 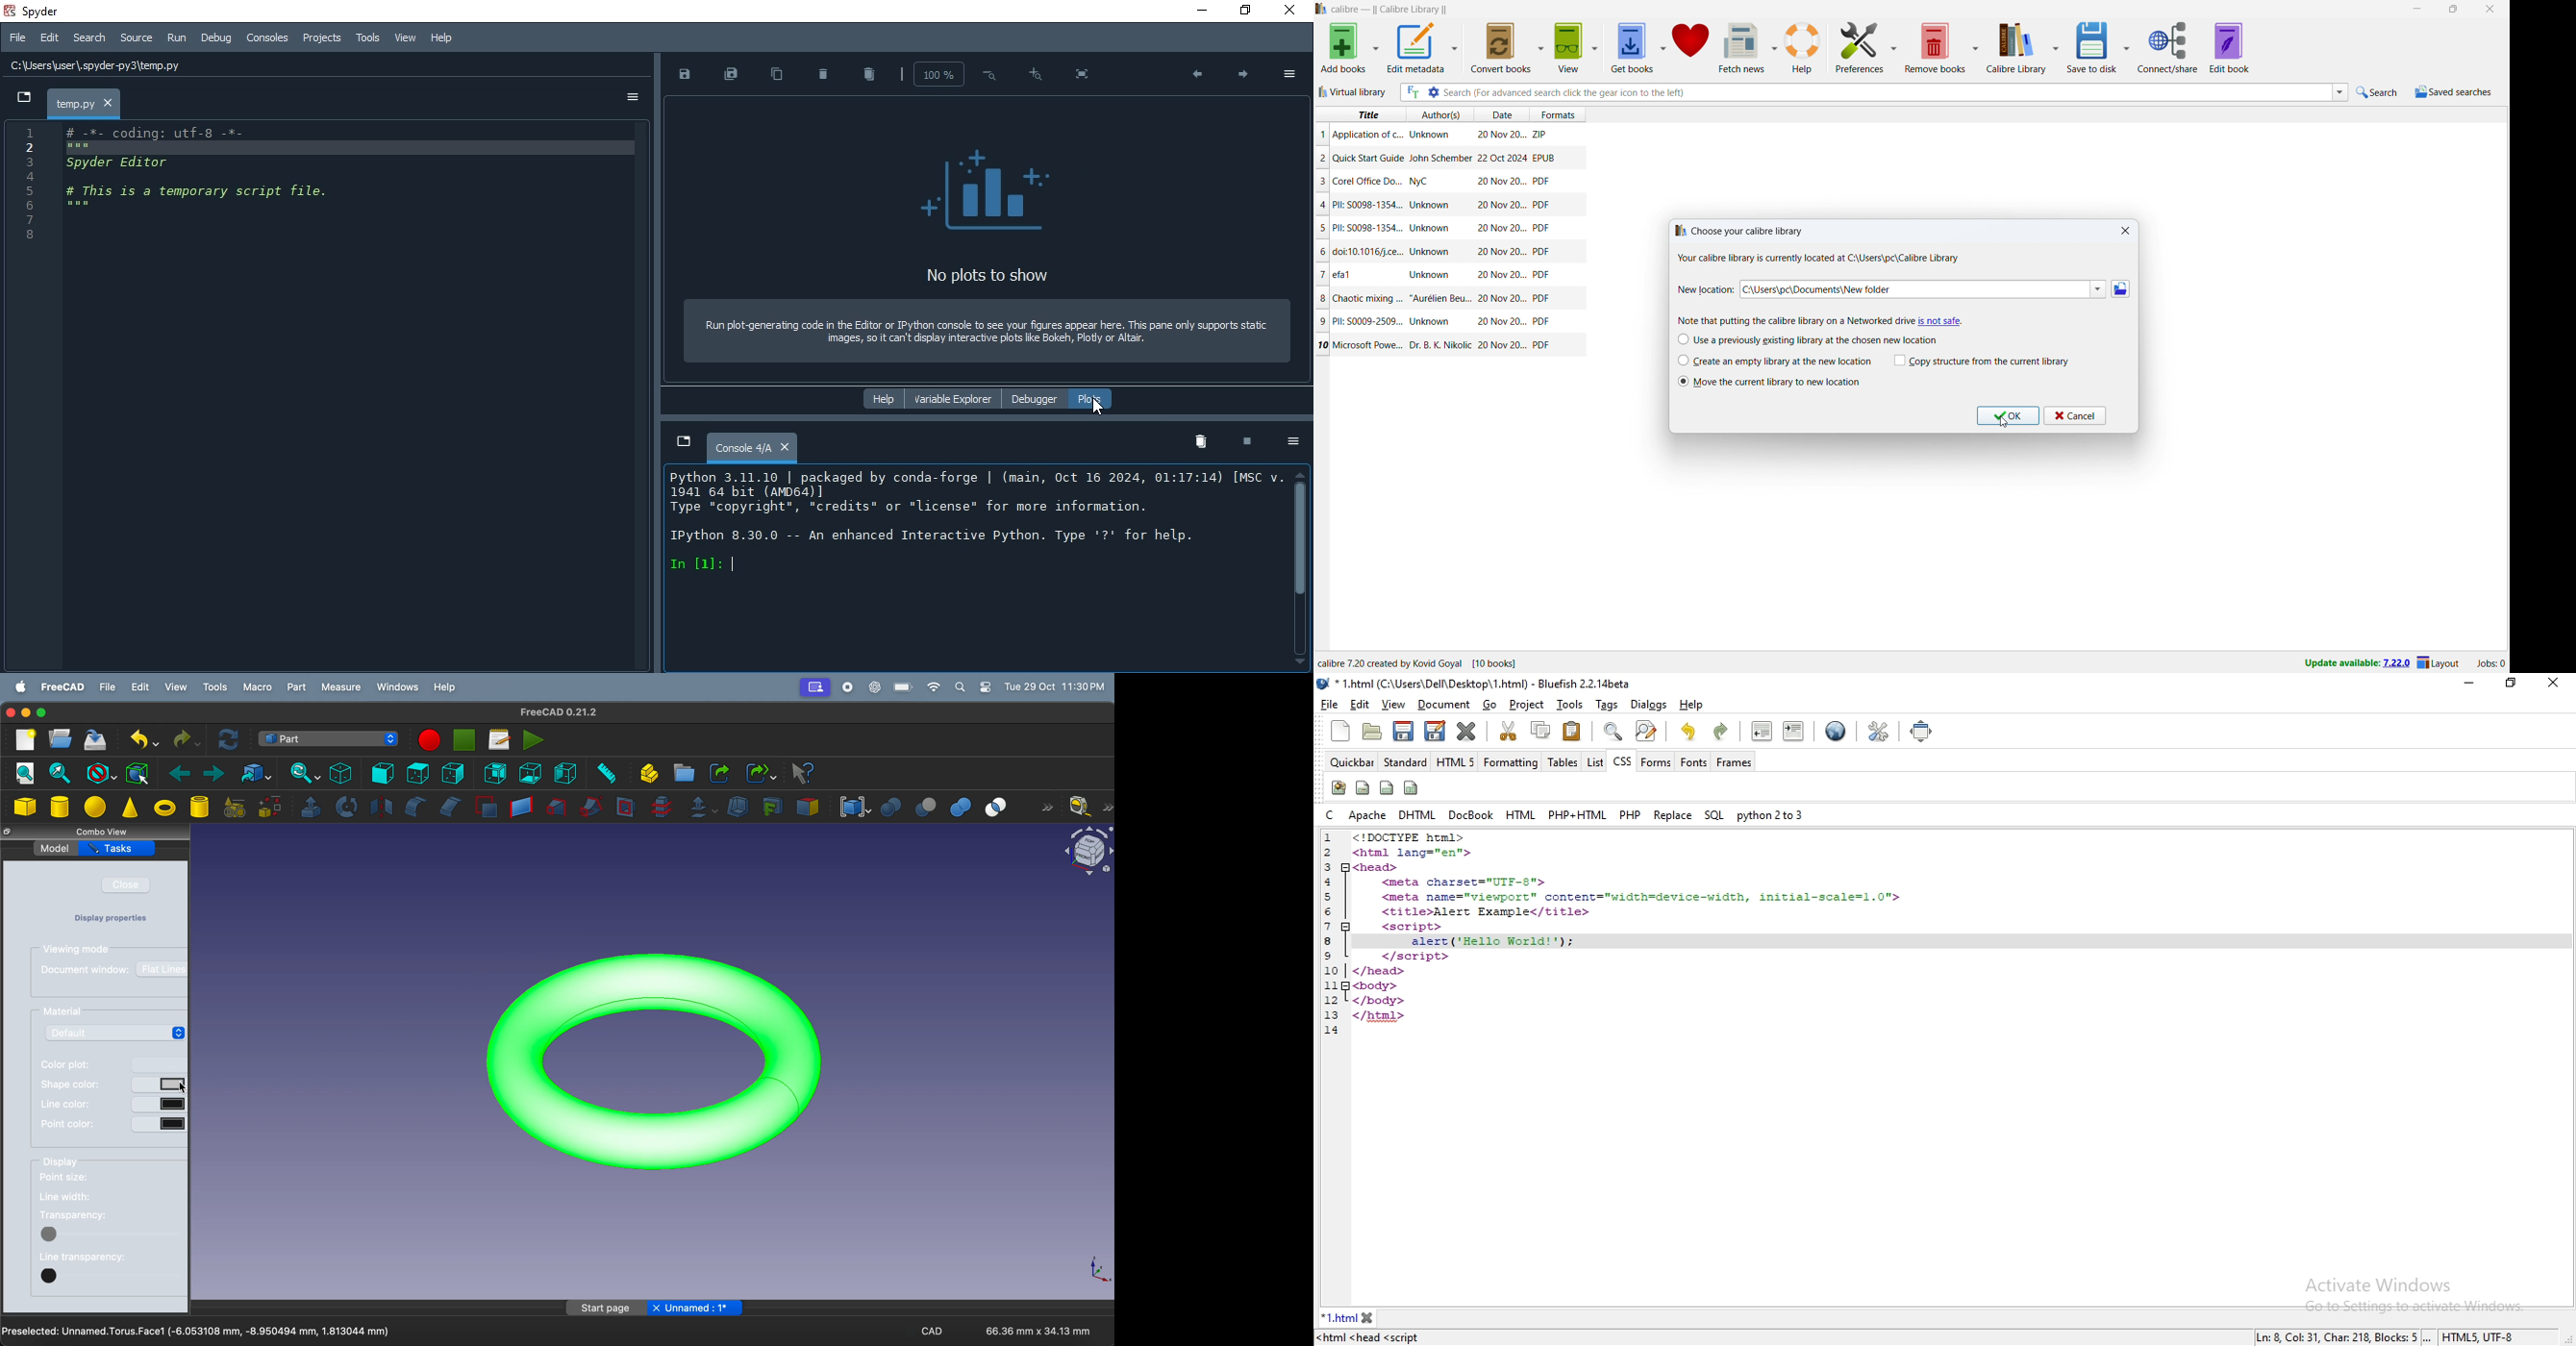 I want to click on button, so click(x=112, y=1234).